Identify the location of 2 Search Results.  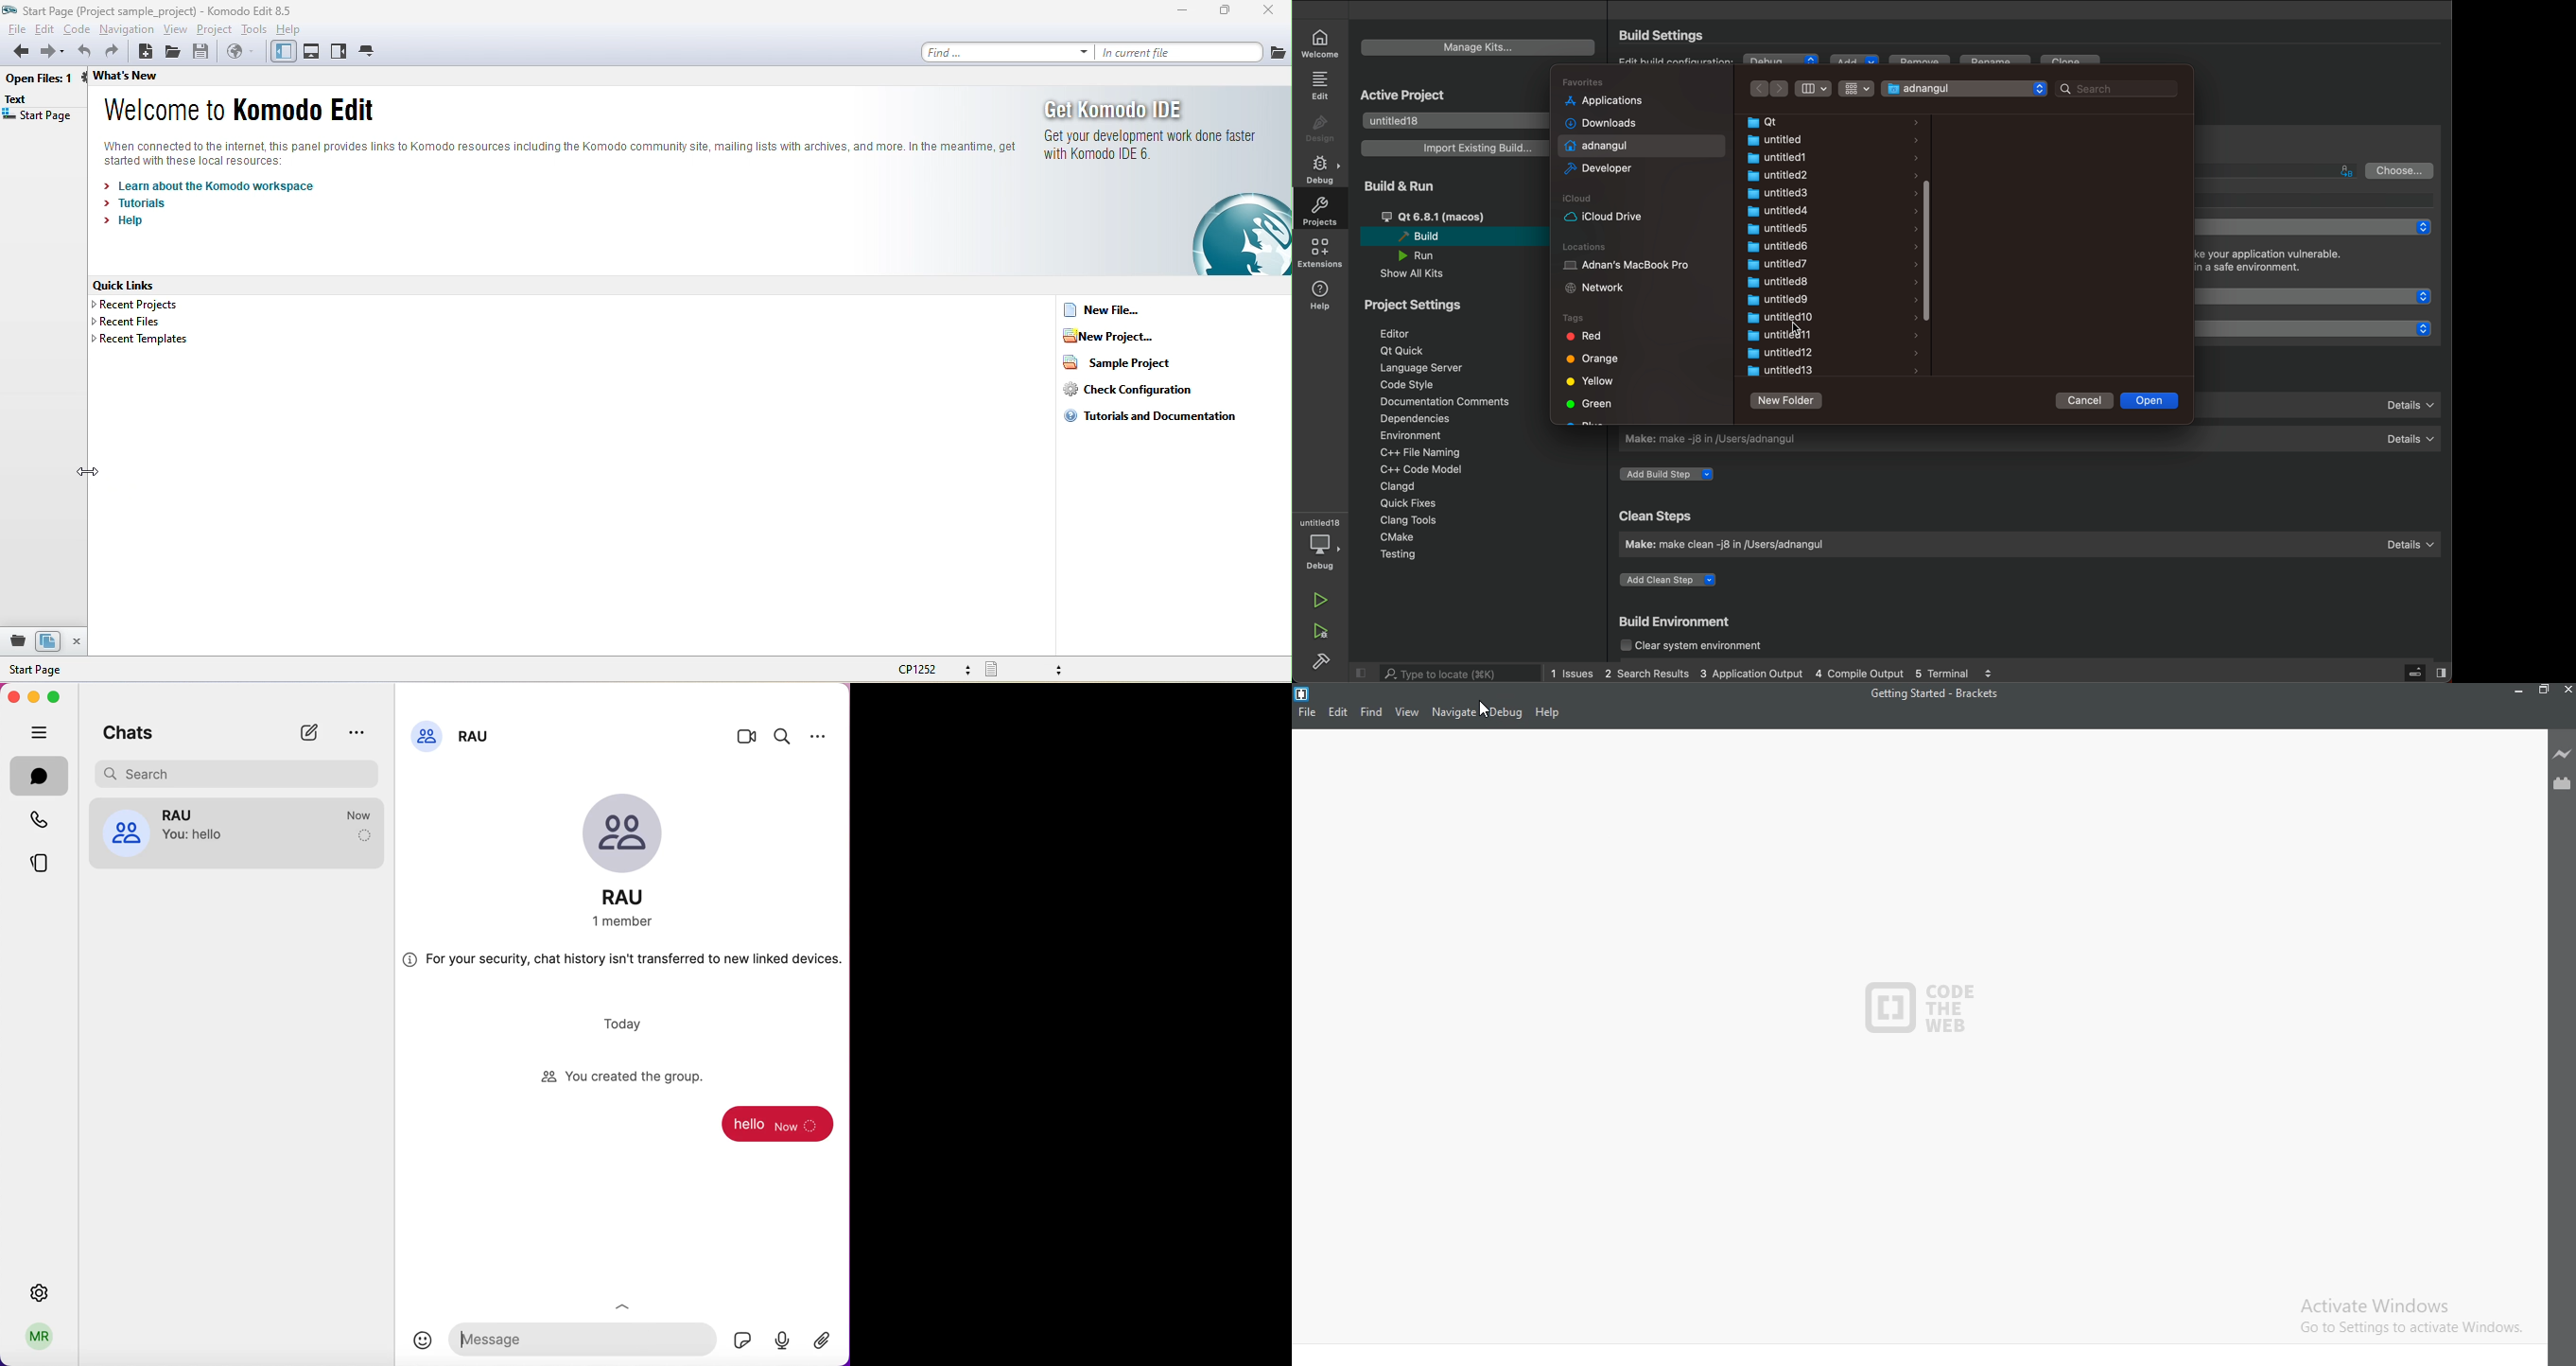
(1646, 672).